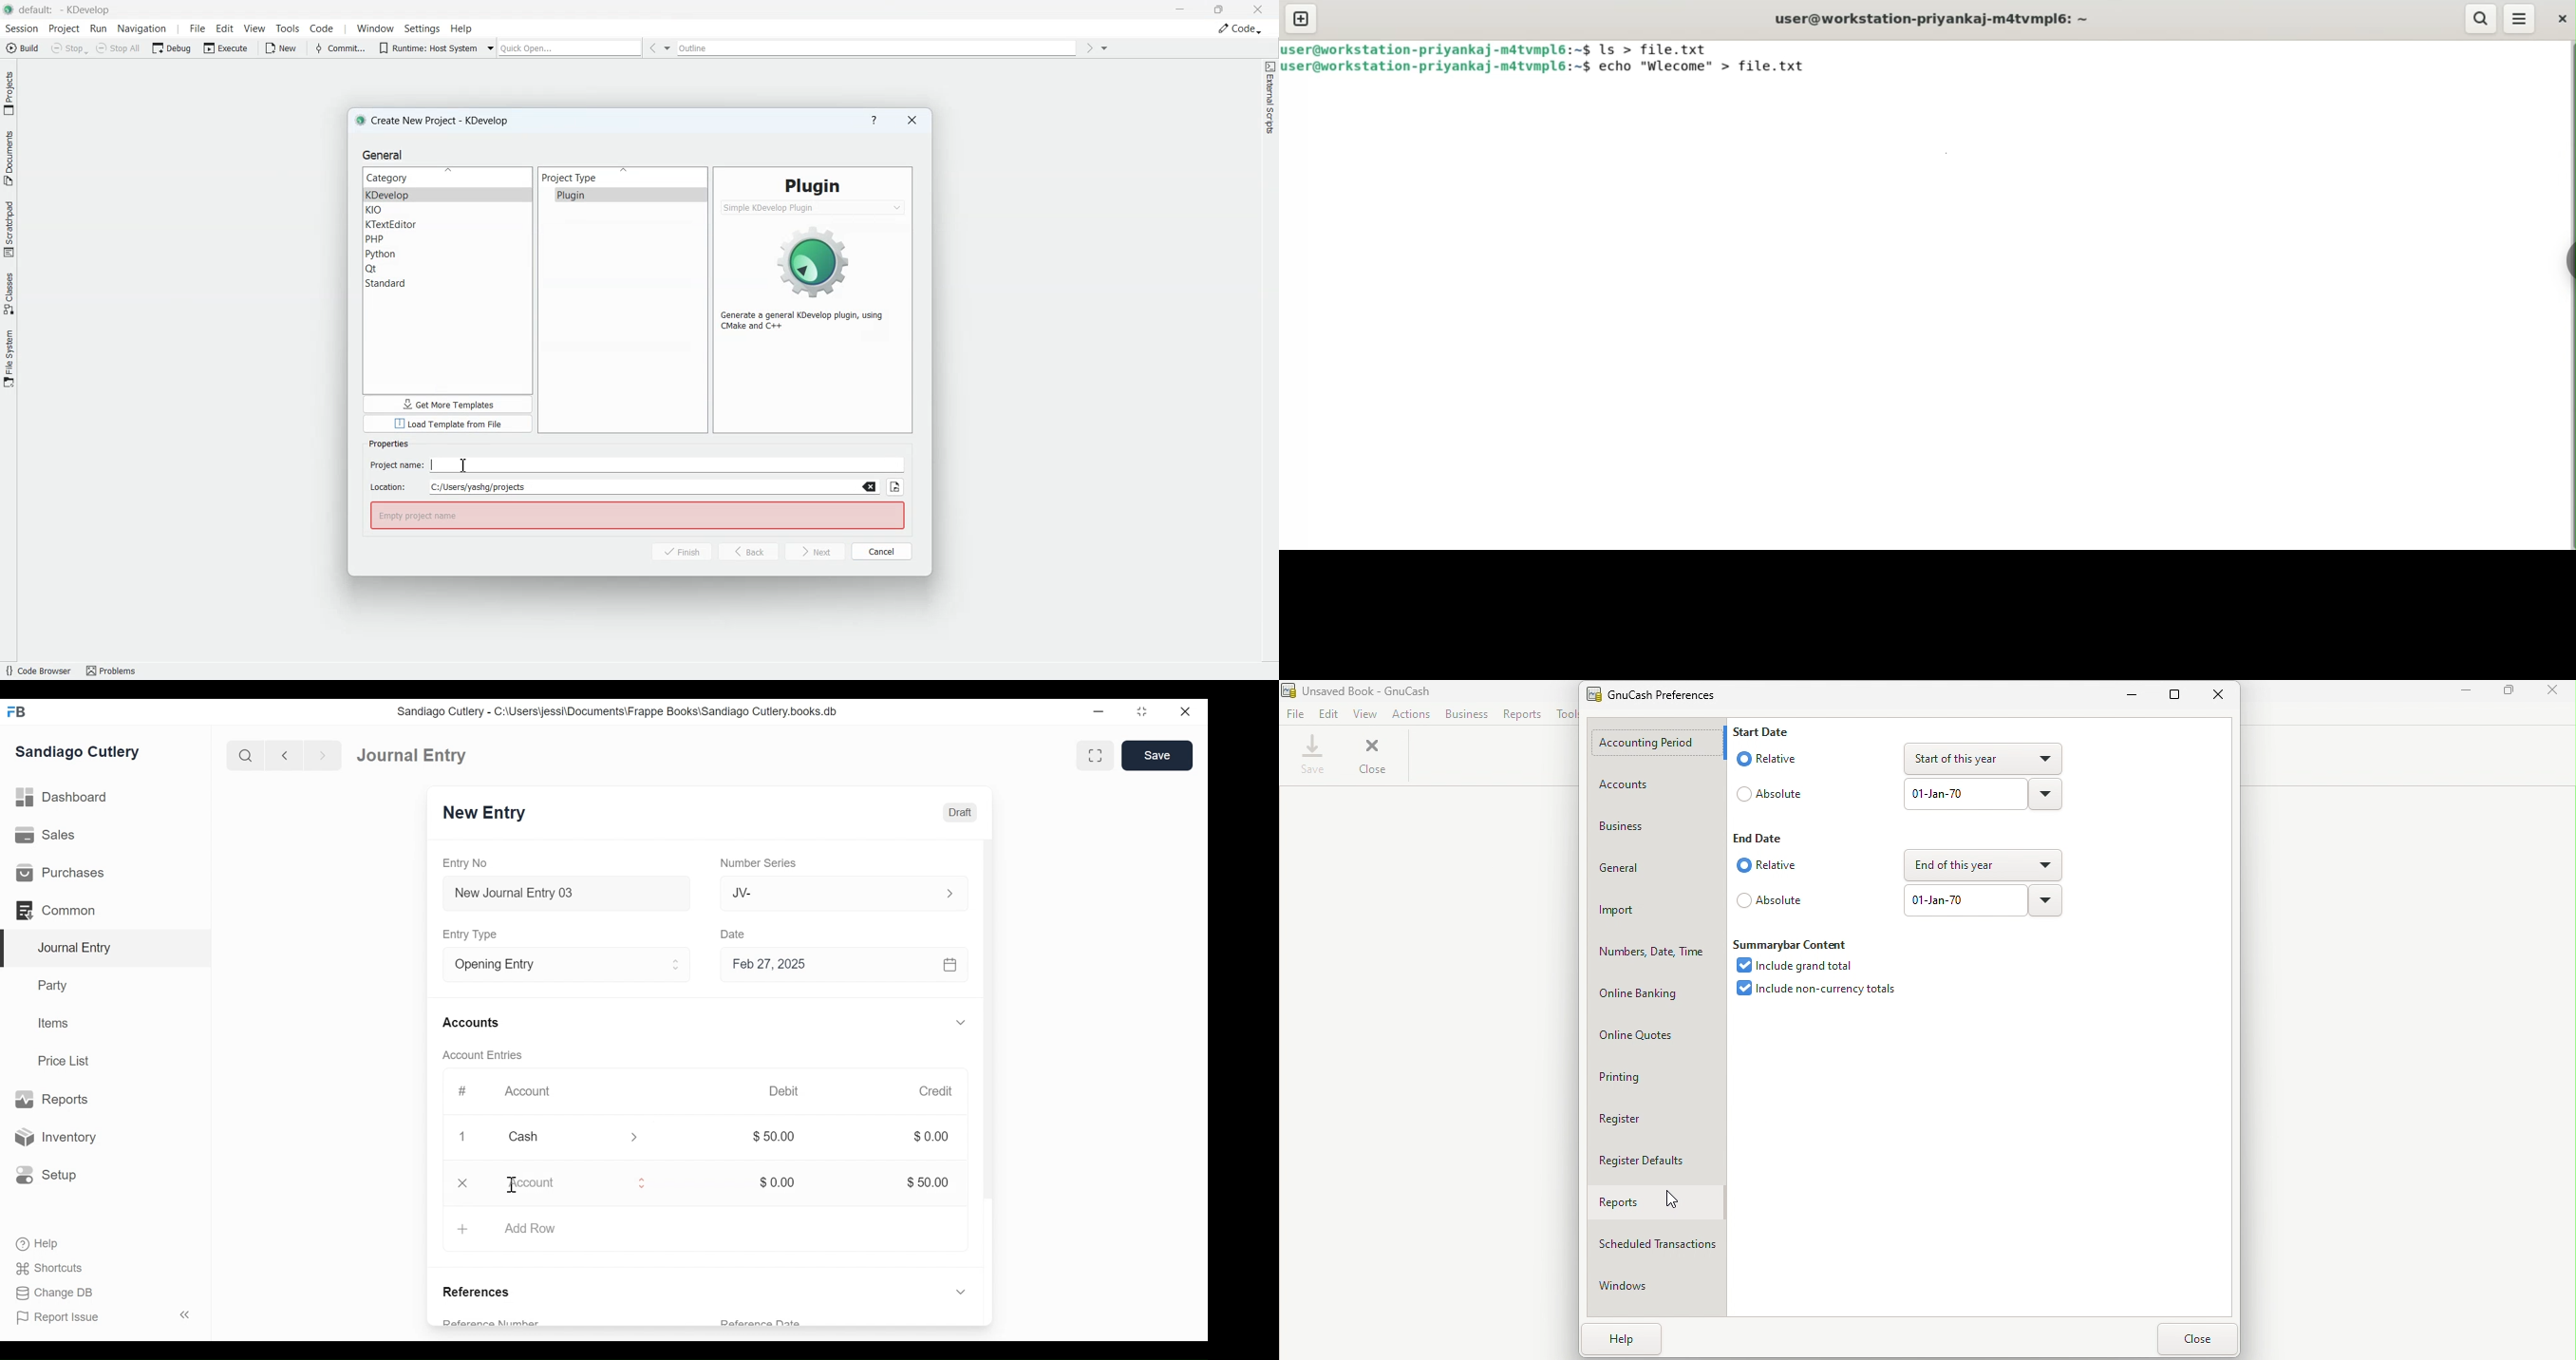 The width and height of the screenshot is (2576, 1372). Describe the element at coordinates (1661, 48) in the screenshot. I see `ls > file.txt` at that location.